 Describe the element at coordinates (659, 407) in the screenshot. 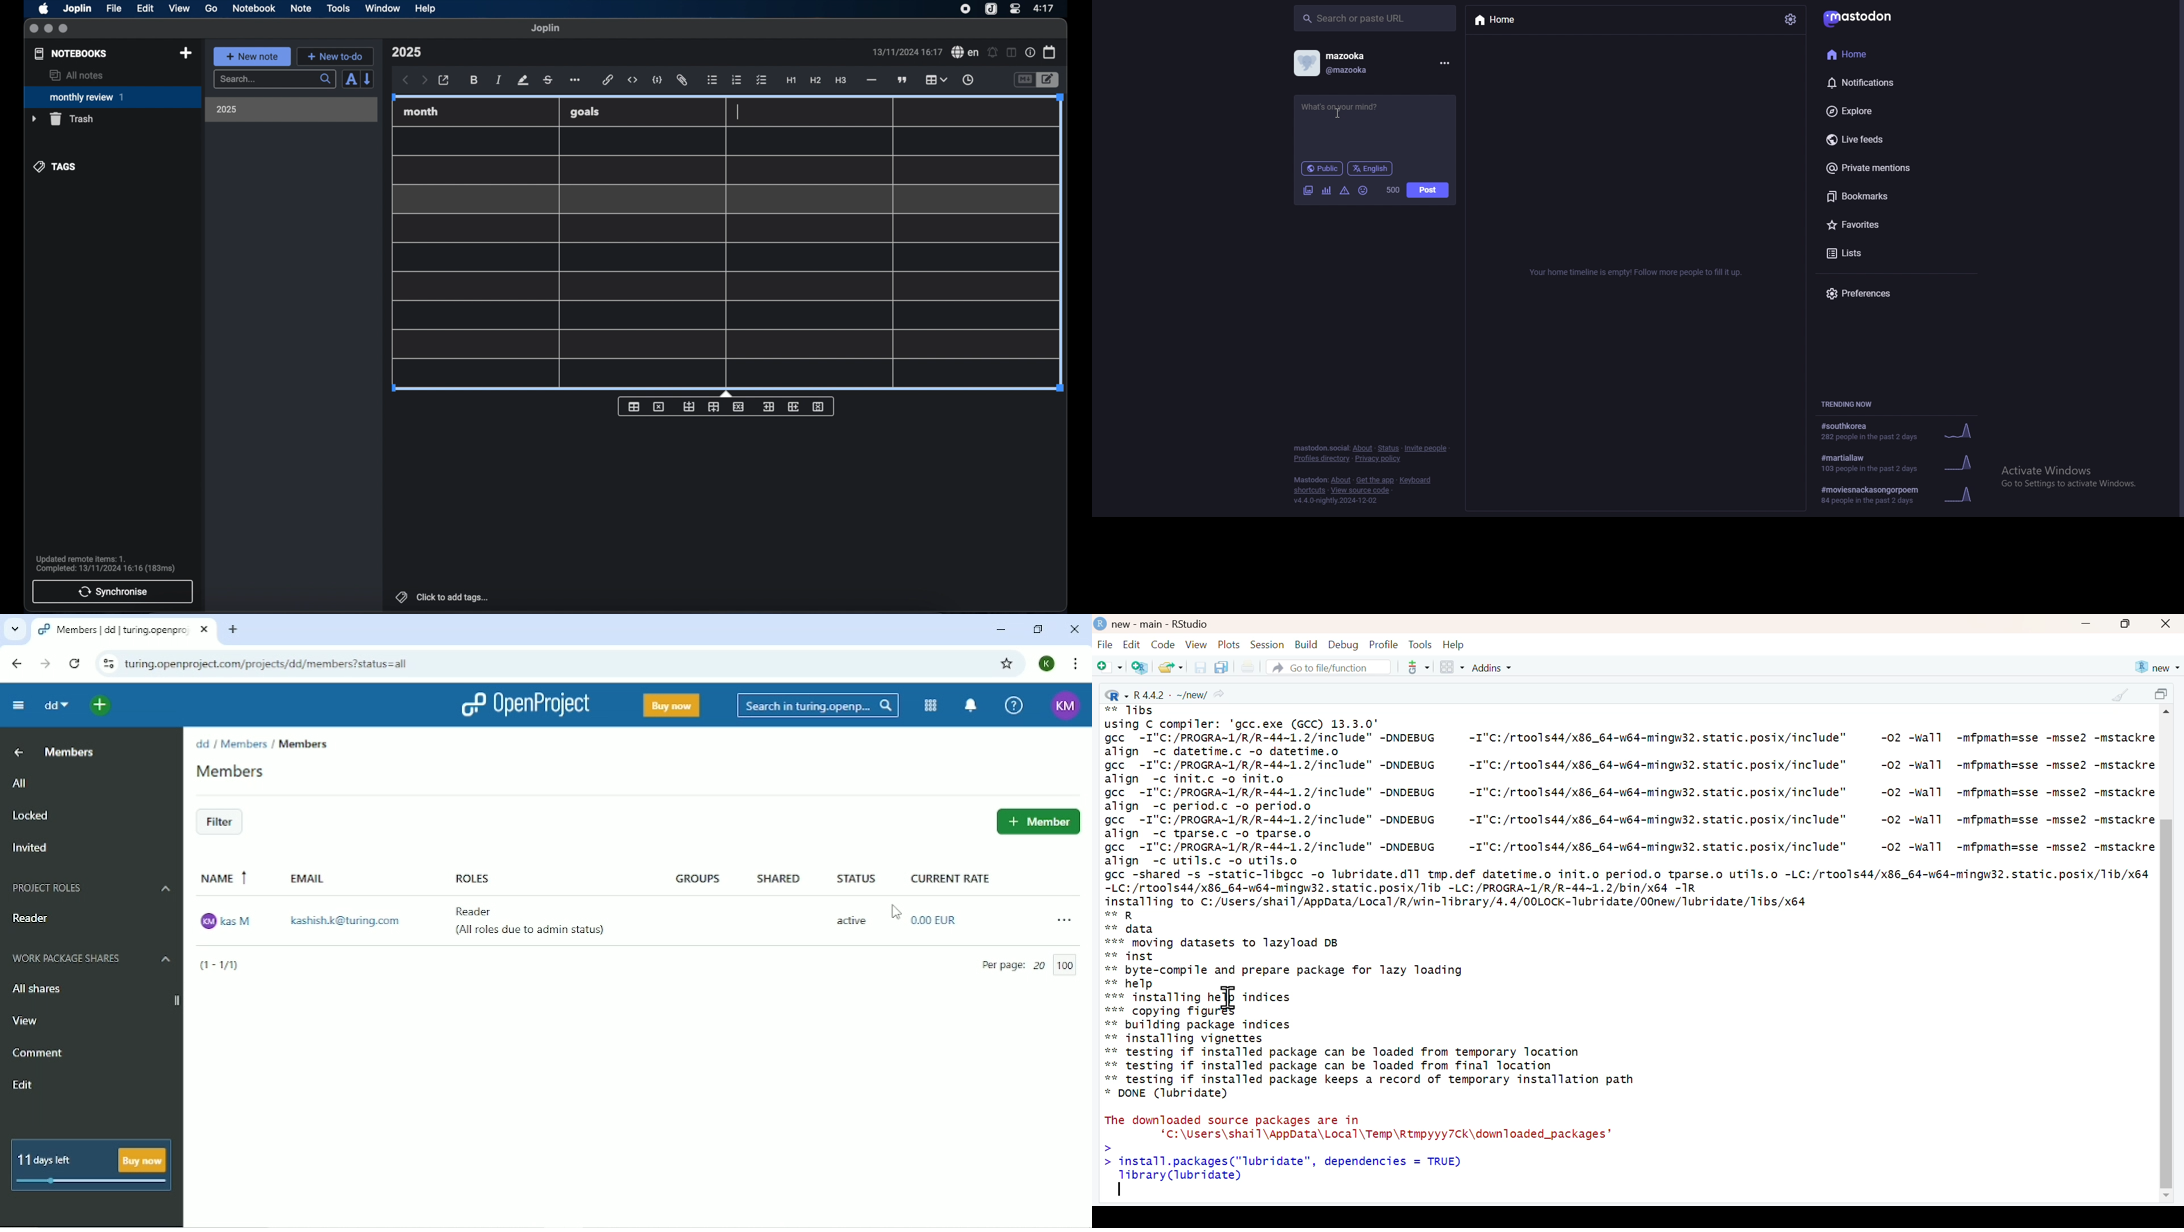

I see `delete table` at that location.